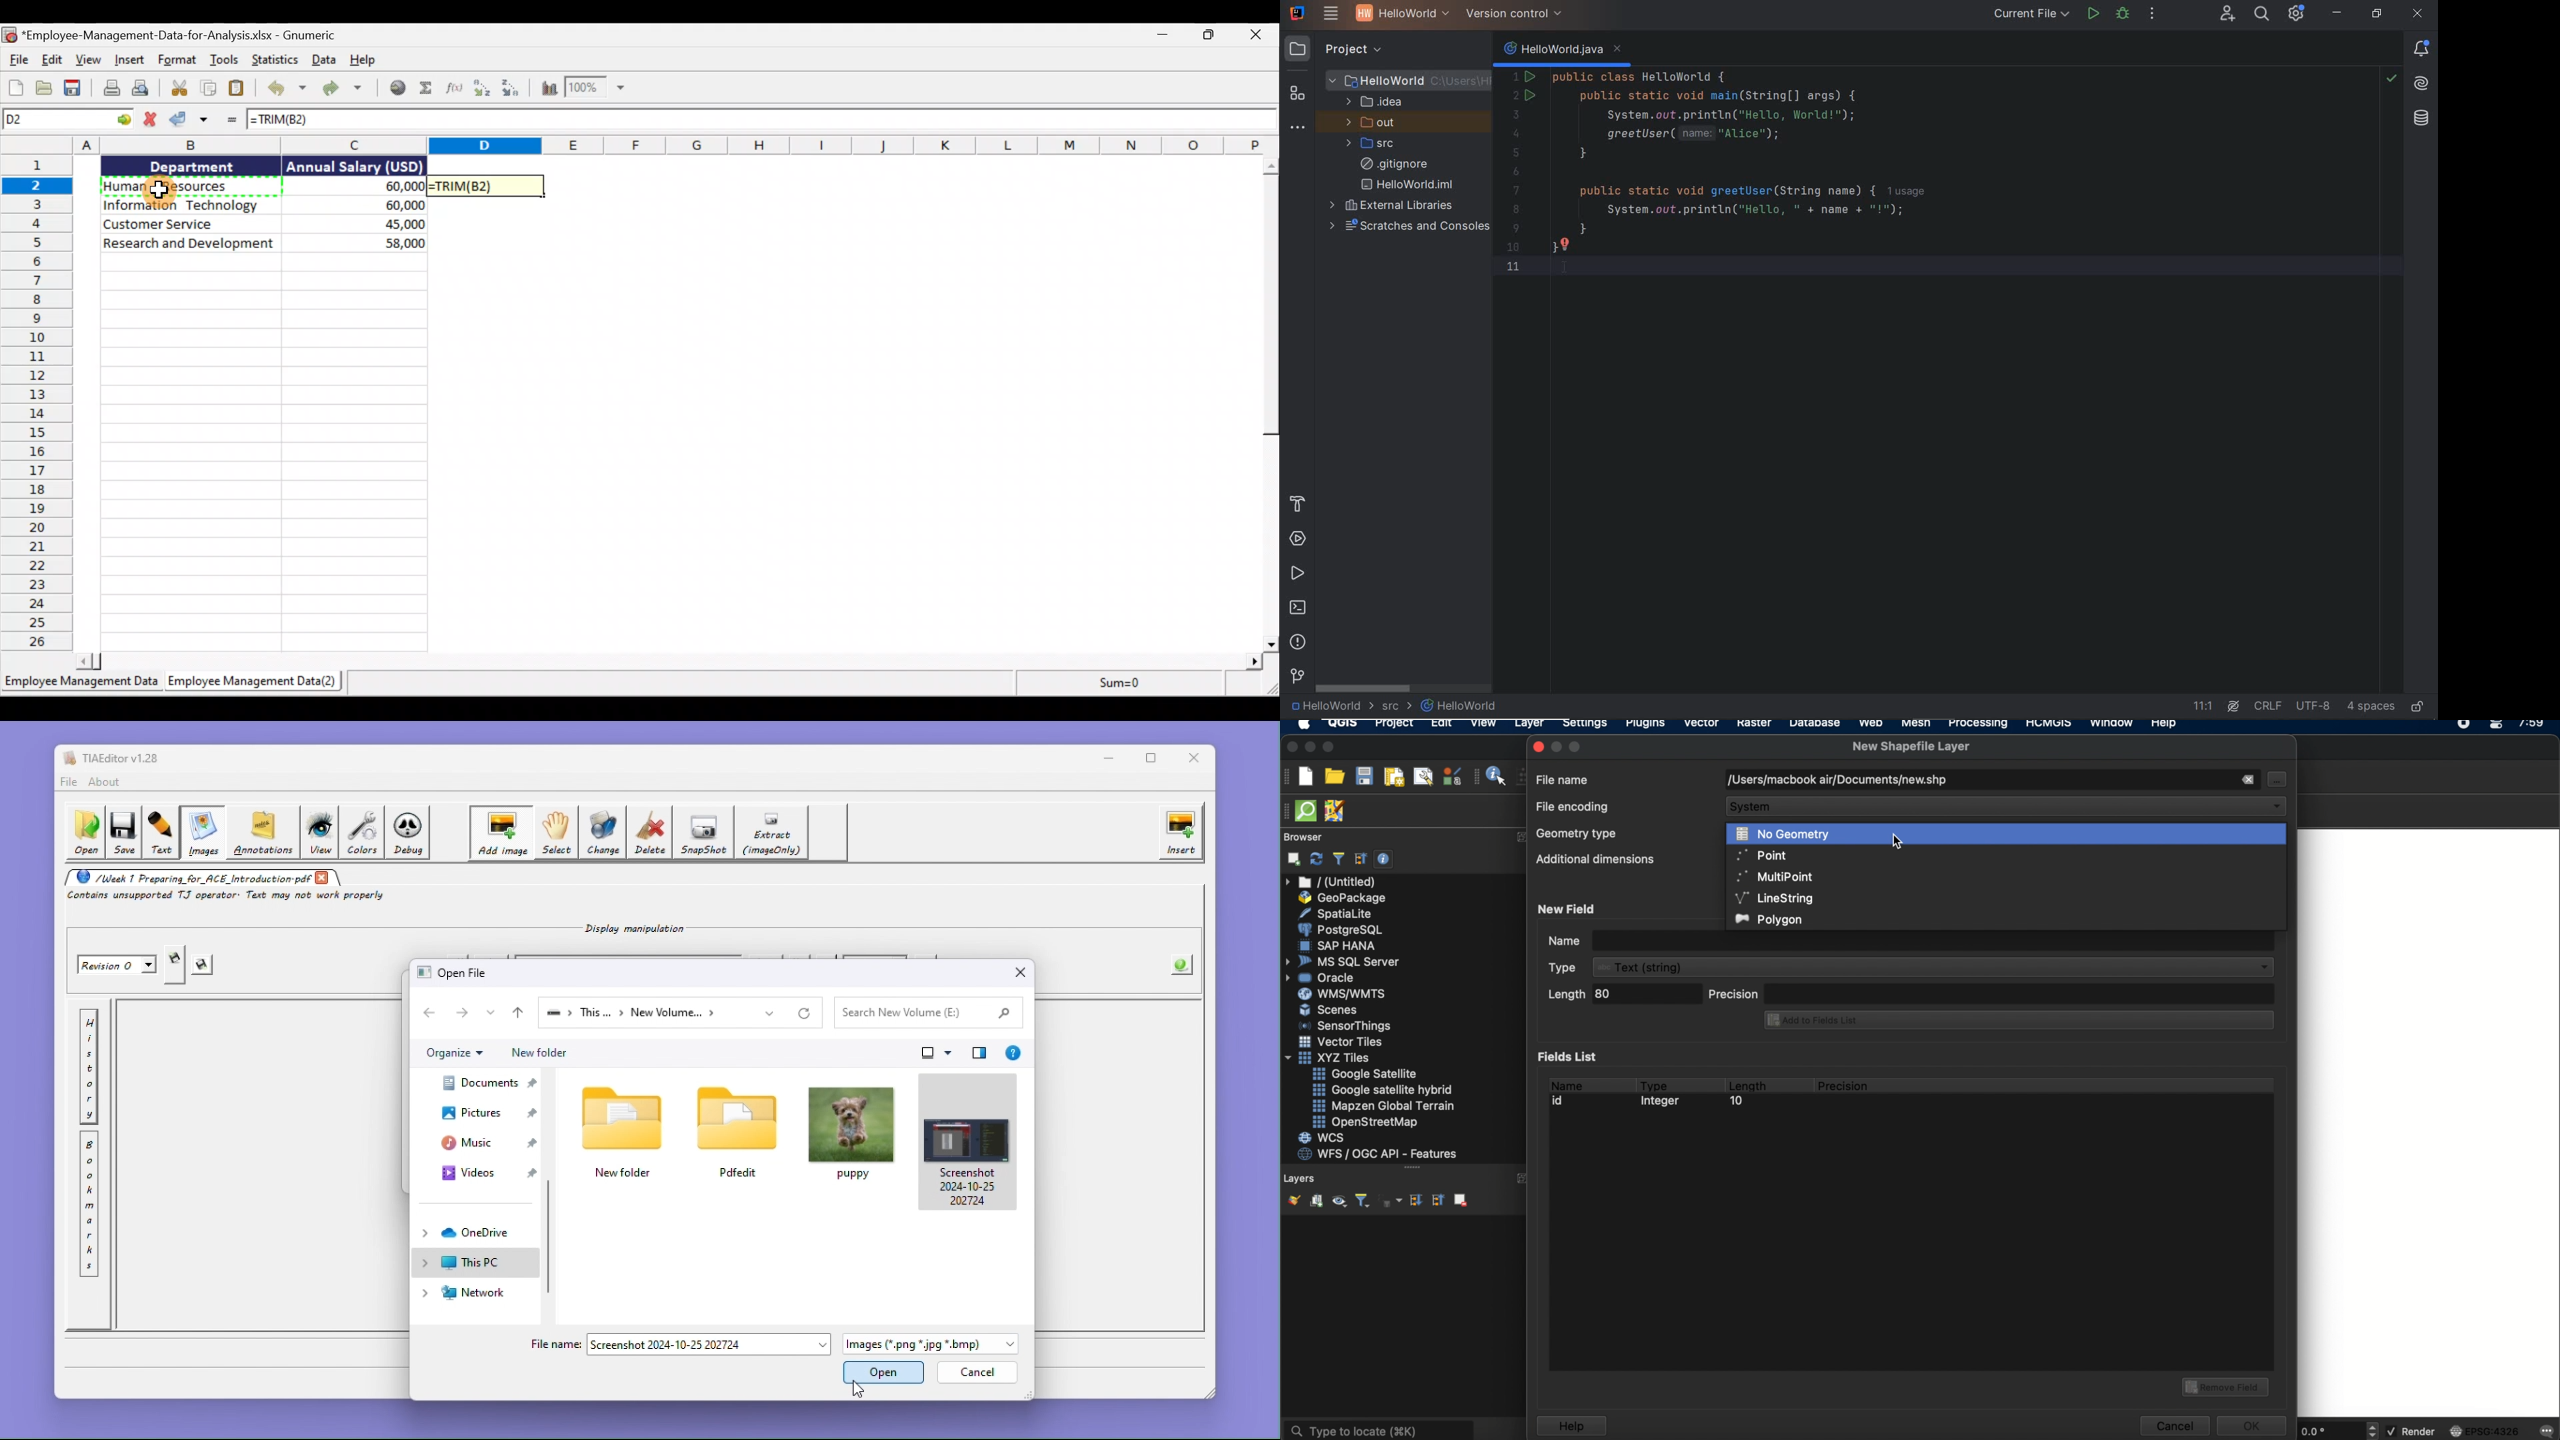 The width and height of the screenshot is (2576, 1456). I want to click on Print preview, so click(143, 88).